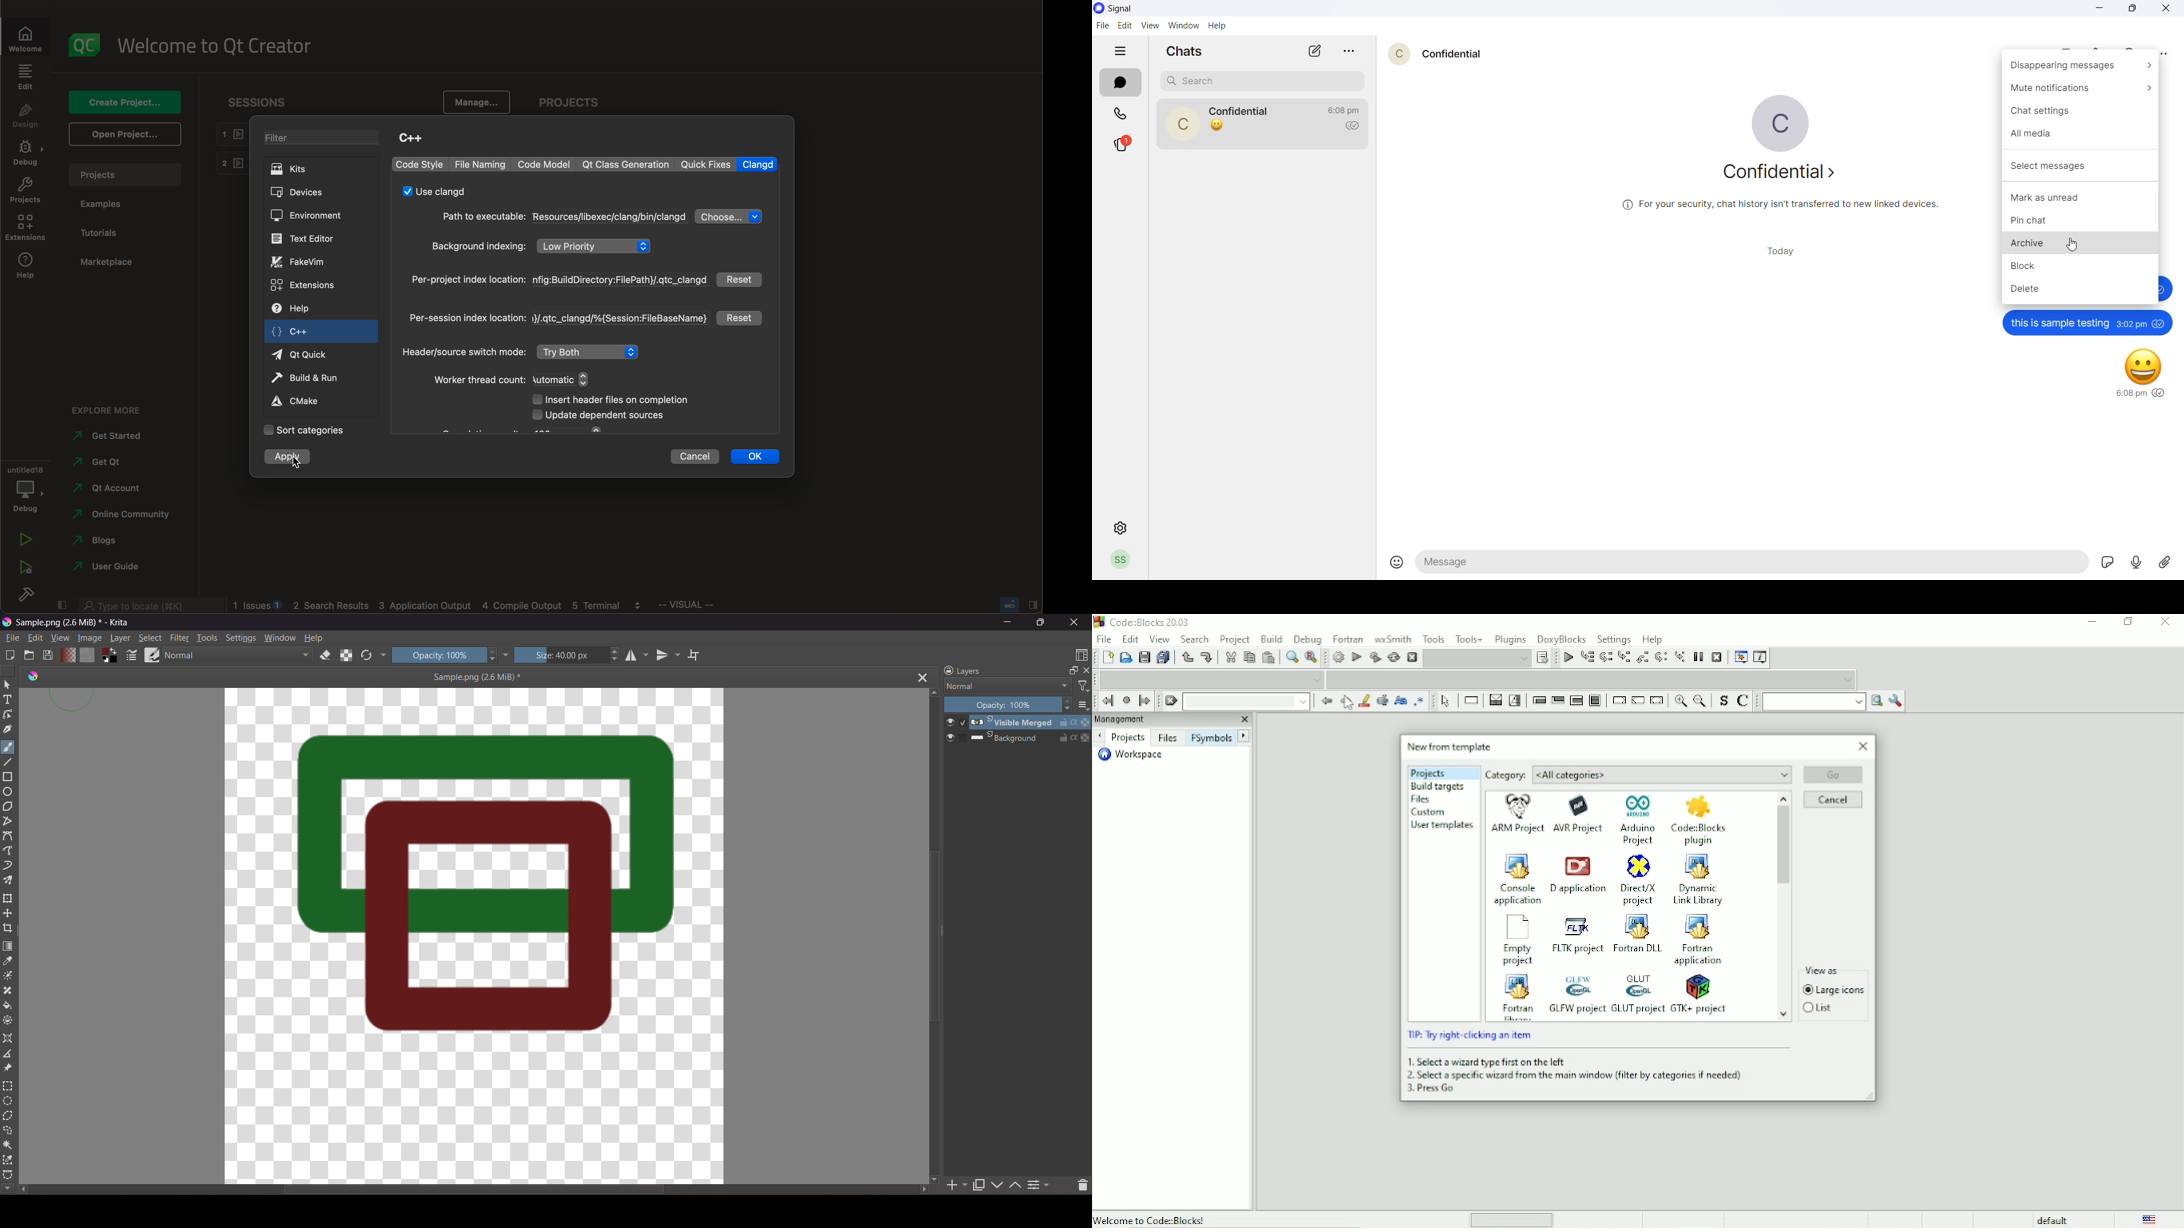 The width and height of the screenshot is (2184, 1232). What do you see at coordinates (1660, 657) in the screenshot?
I see `Next instruction` at bounding box center [1660, 657].